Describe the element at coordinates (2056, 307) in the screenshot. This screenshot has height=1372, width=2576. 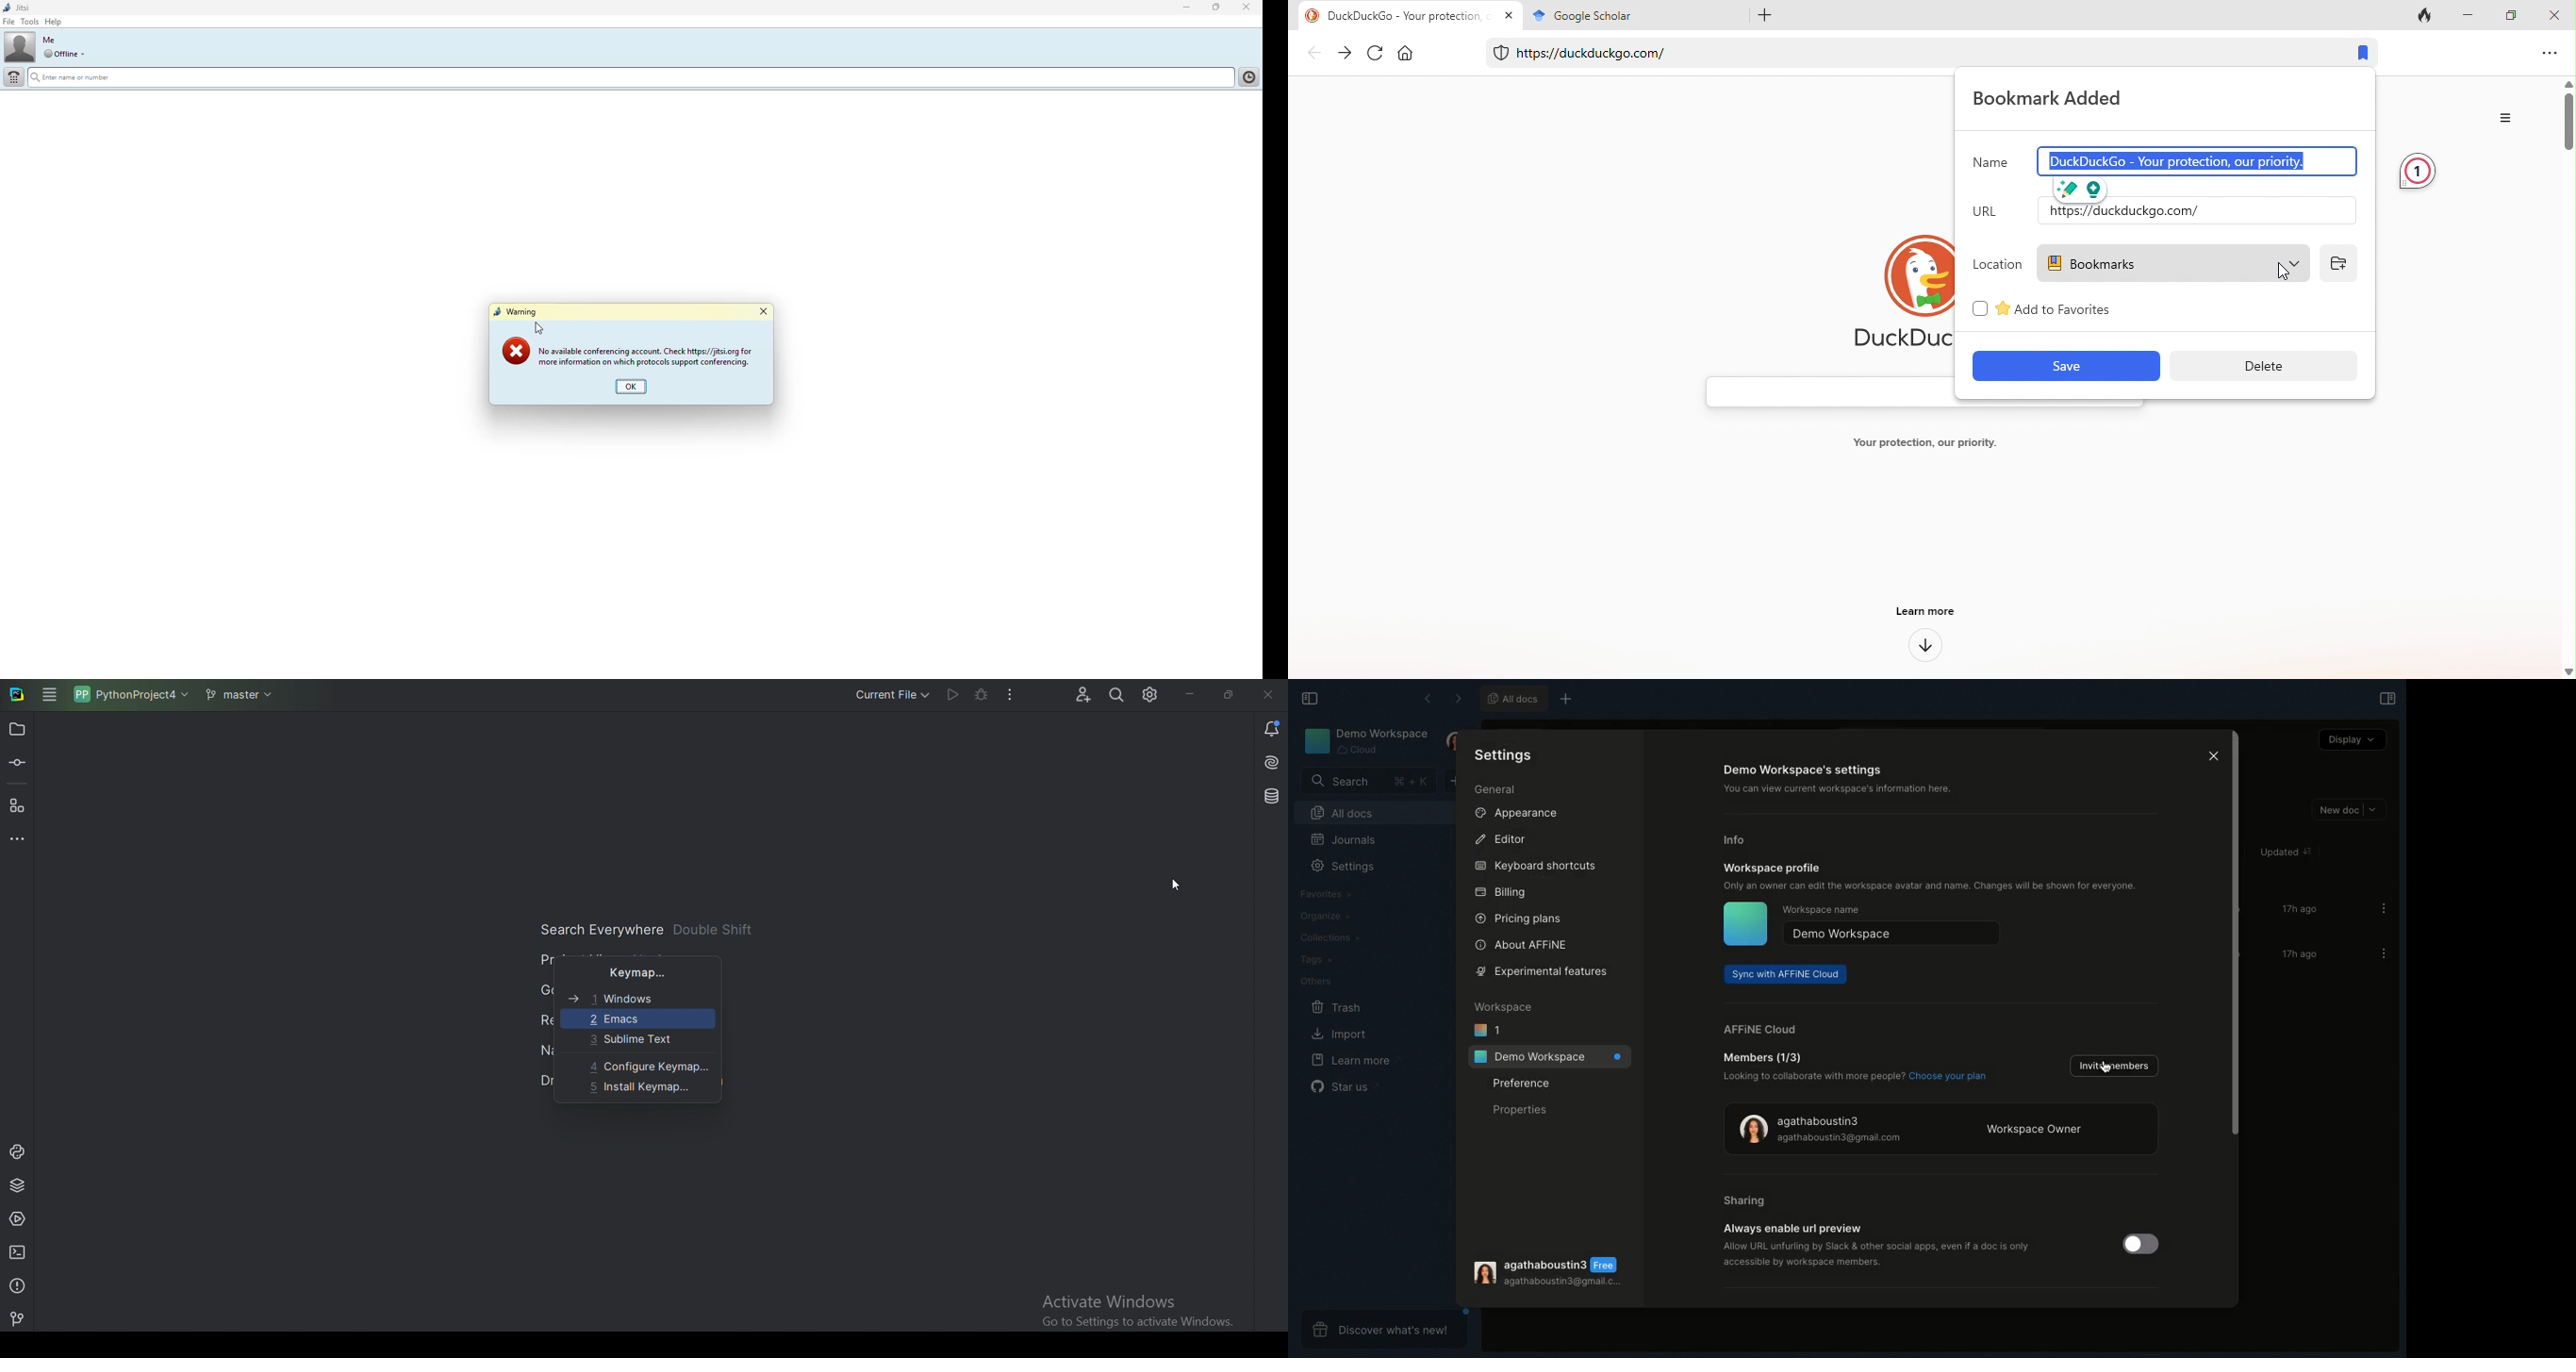
I see `add to favourites` at that location.